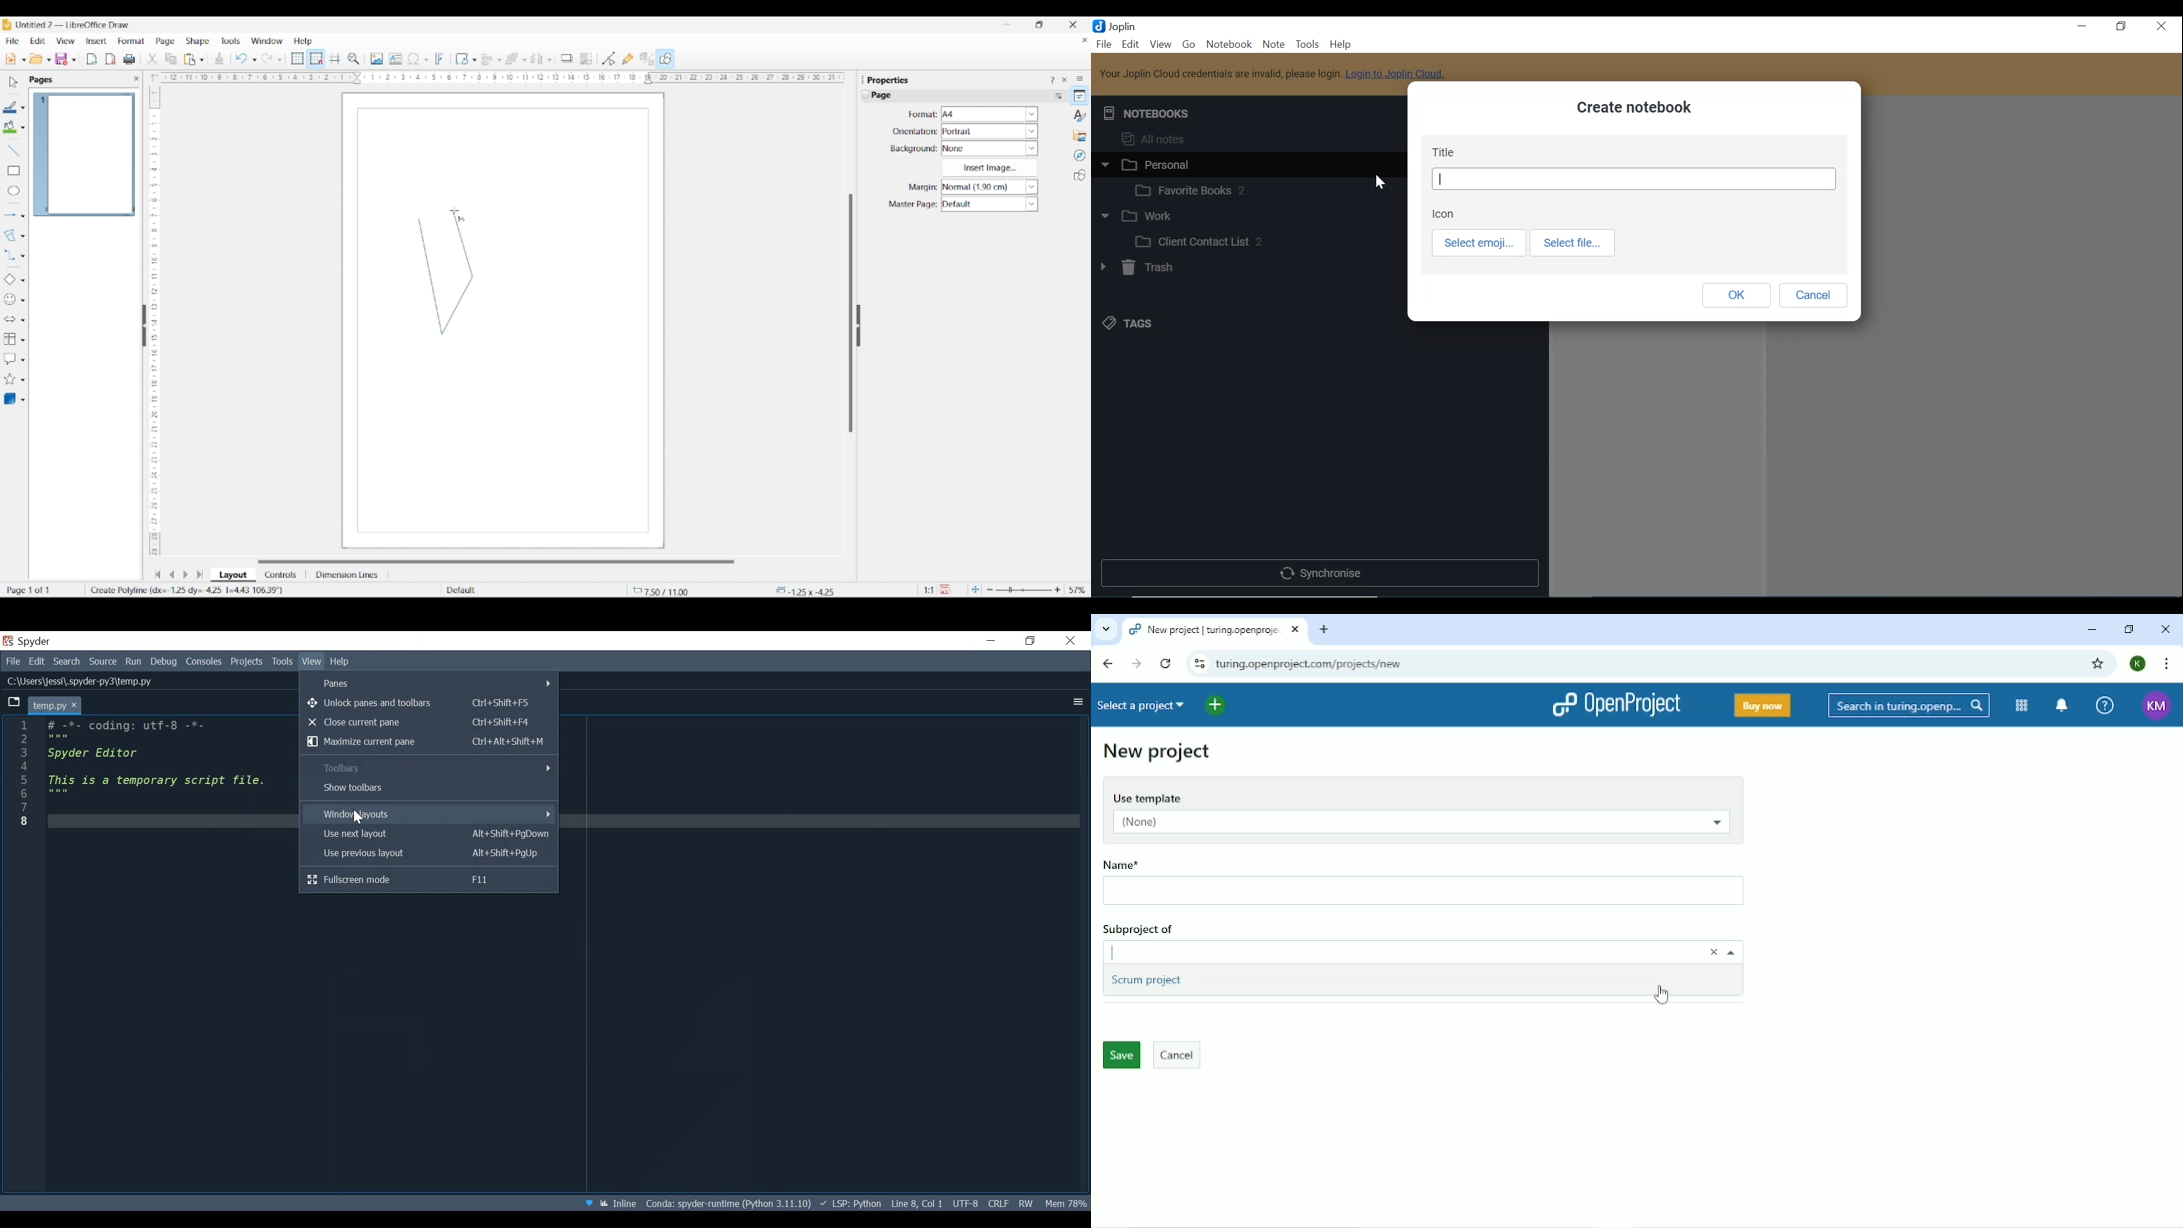  I want to click on Tags, so click(1129, 324).